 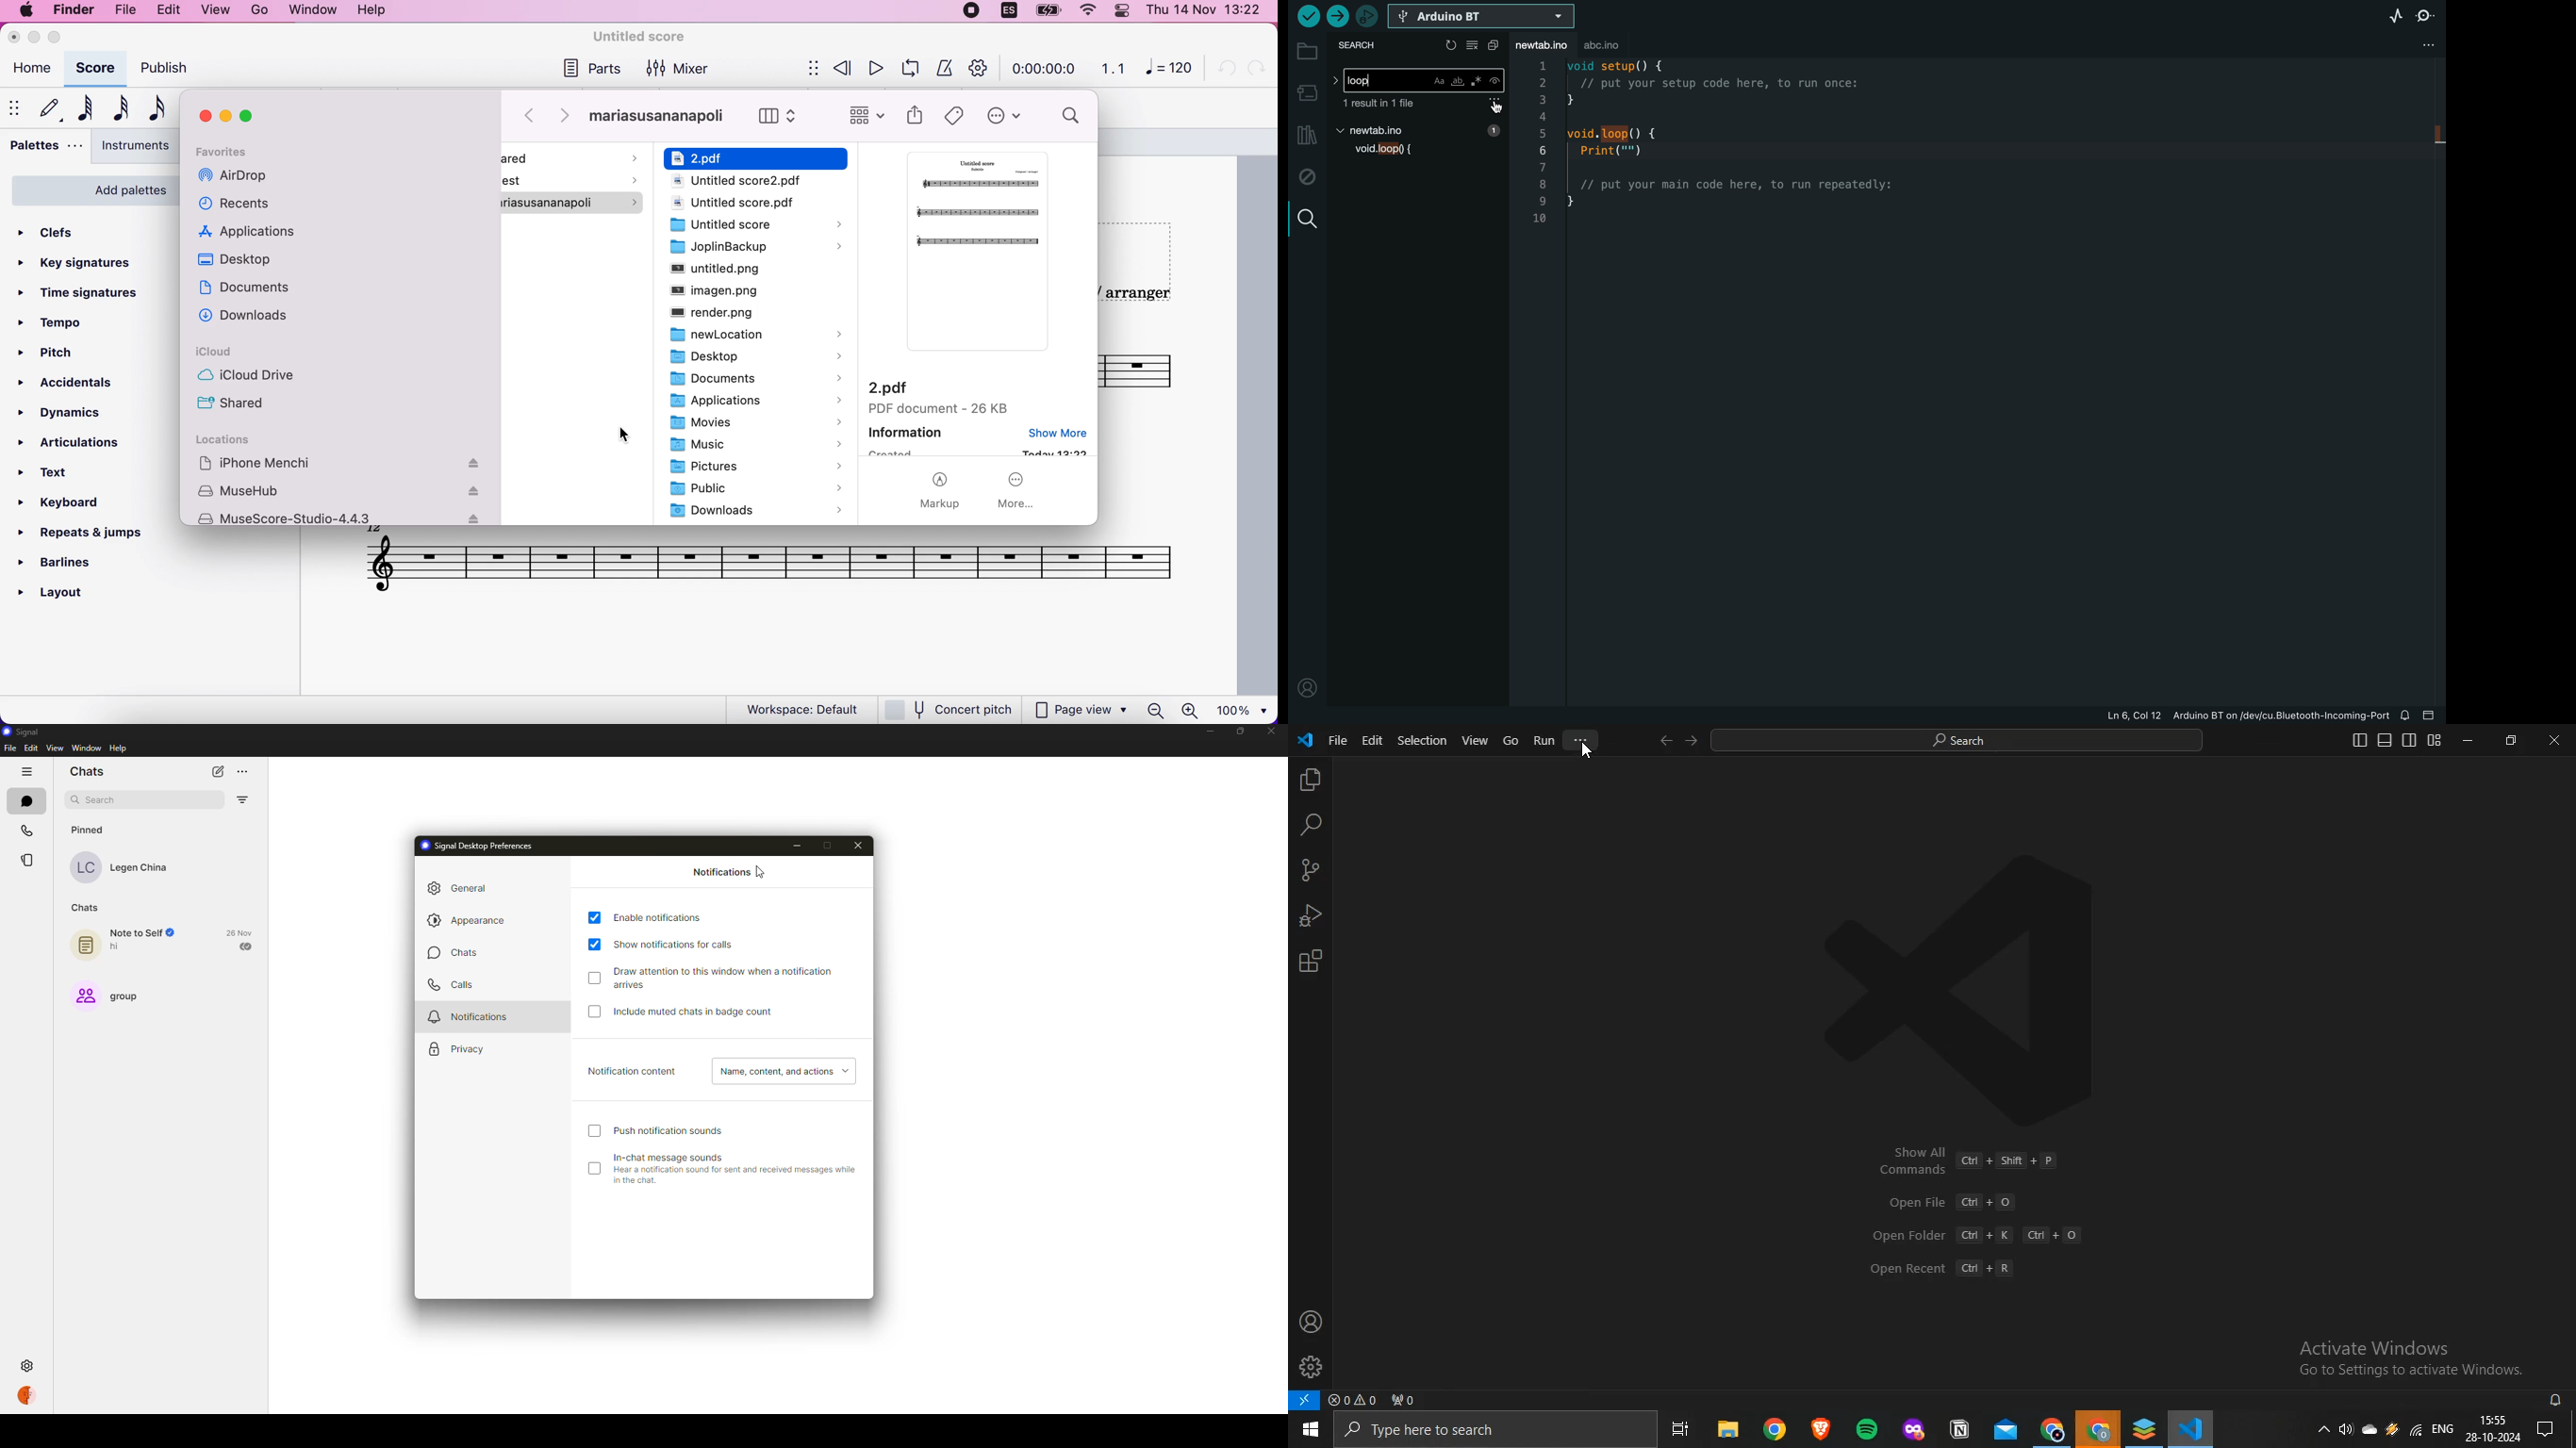 What do you see at coordinates (687, 945) in the screenshot?
I see `show notifications for calls` at bounding box center [687, 945].